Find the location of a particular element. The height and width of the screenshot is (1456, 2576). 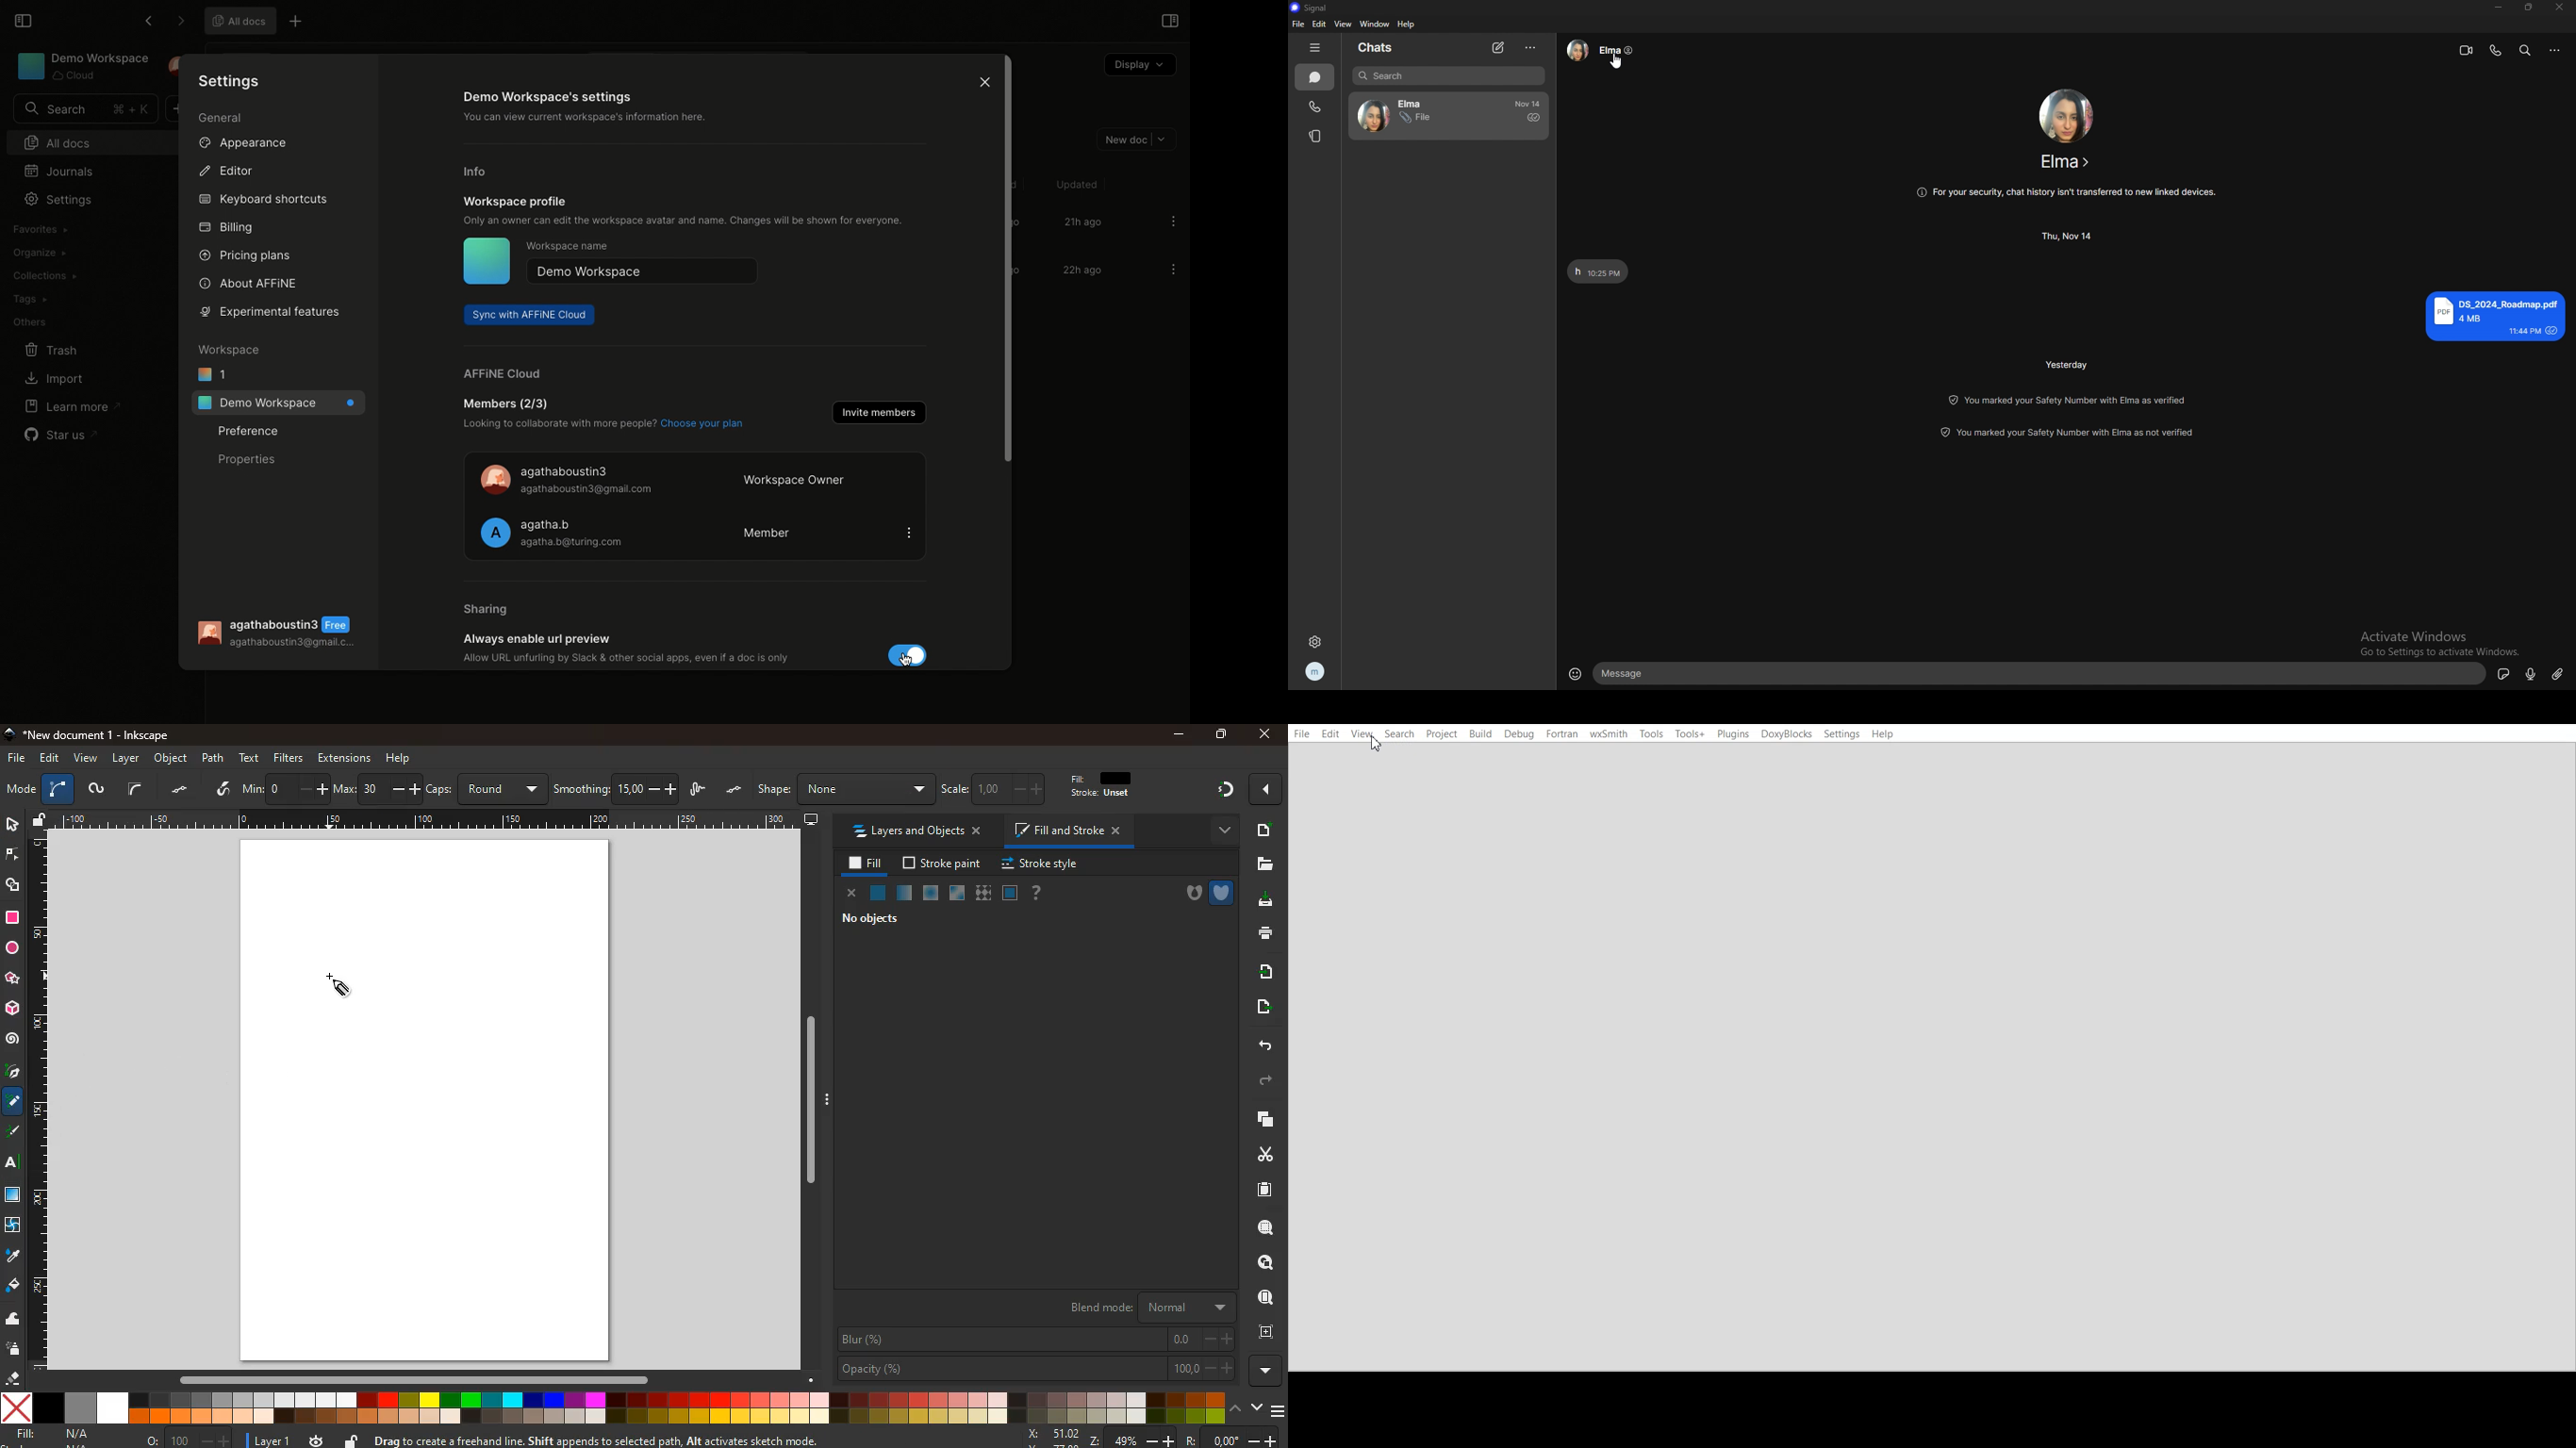

stroke style is located at coordinates (1043, 864).